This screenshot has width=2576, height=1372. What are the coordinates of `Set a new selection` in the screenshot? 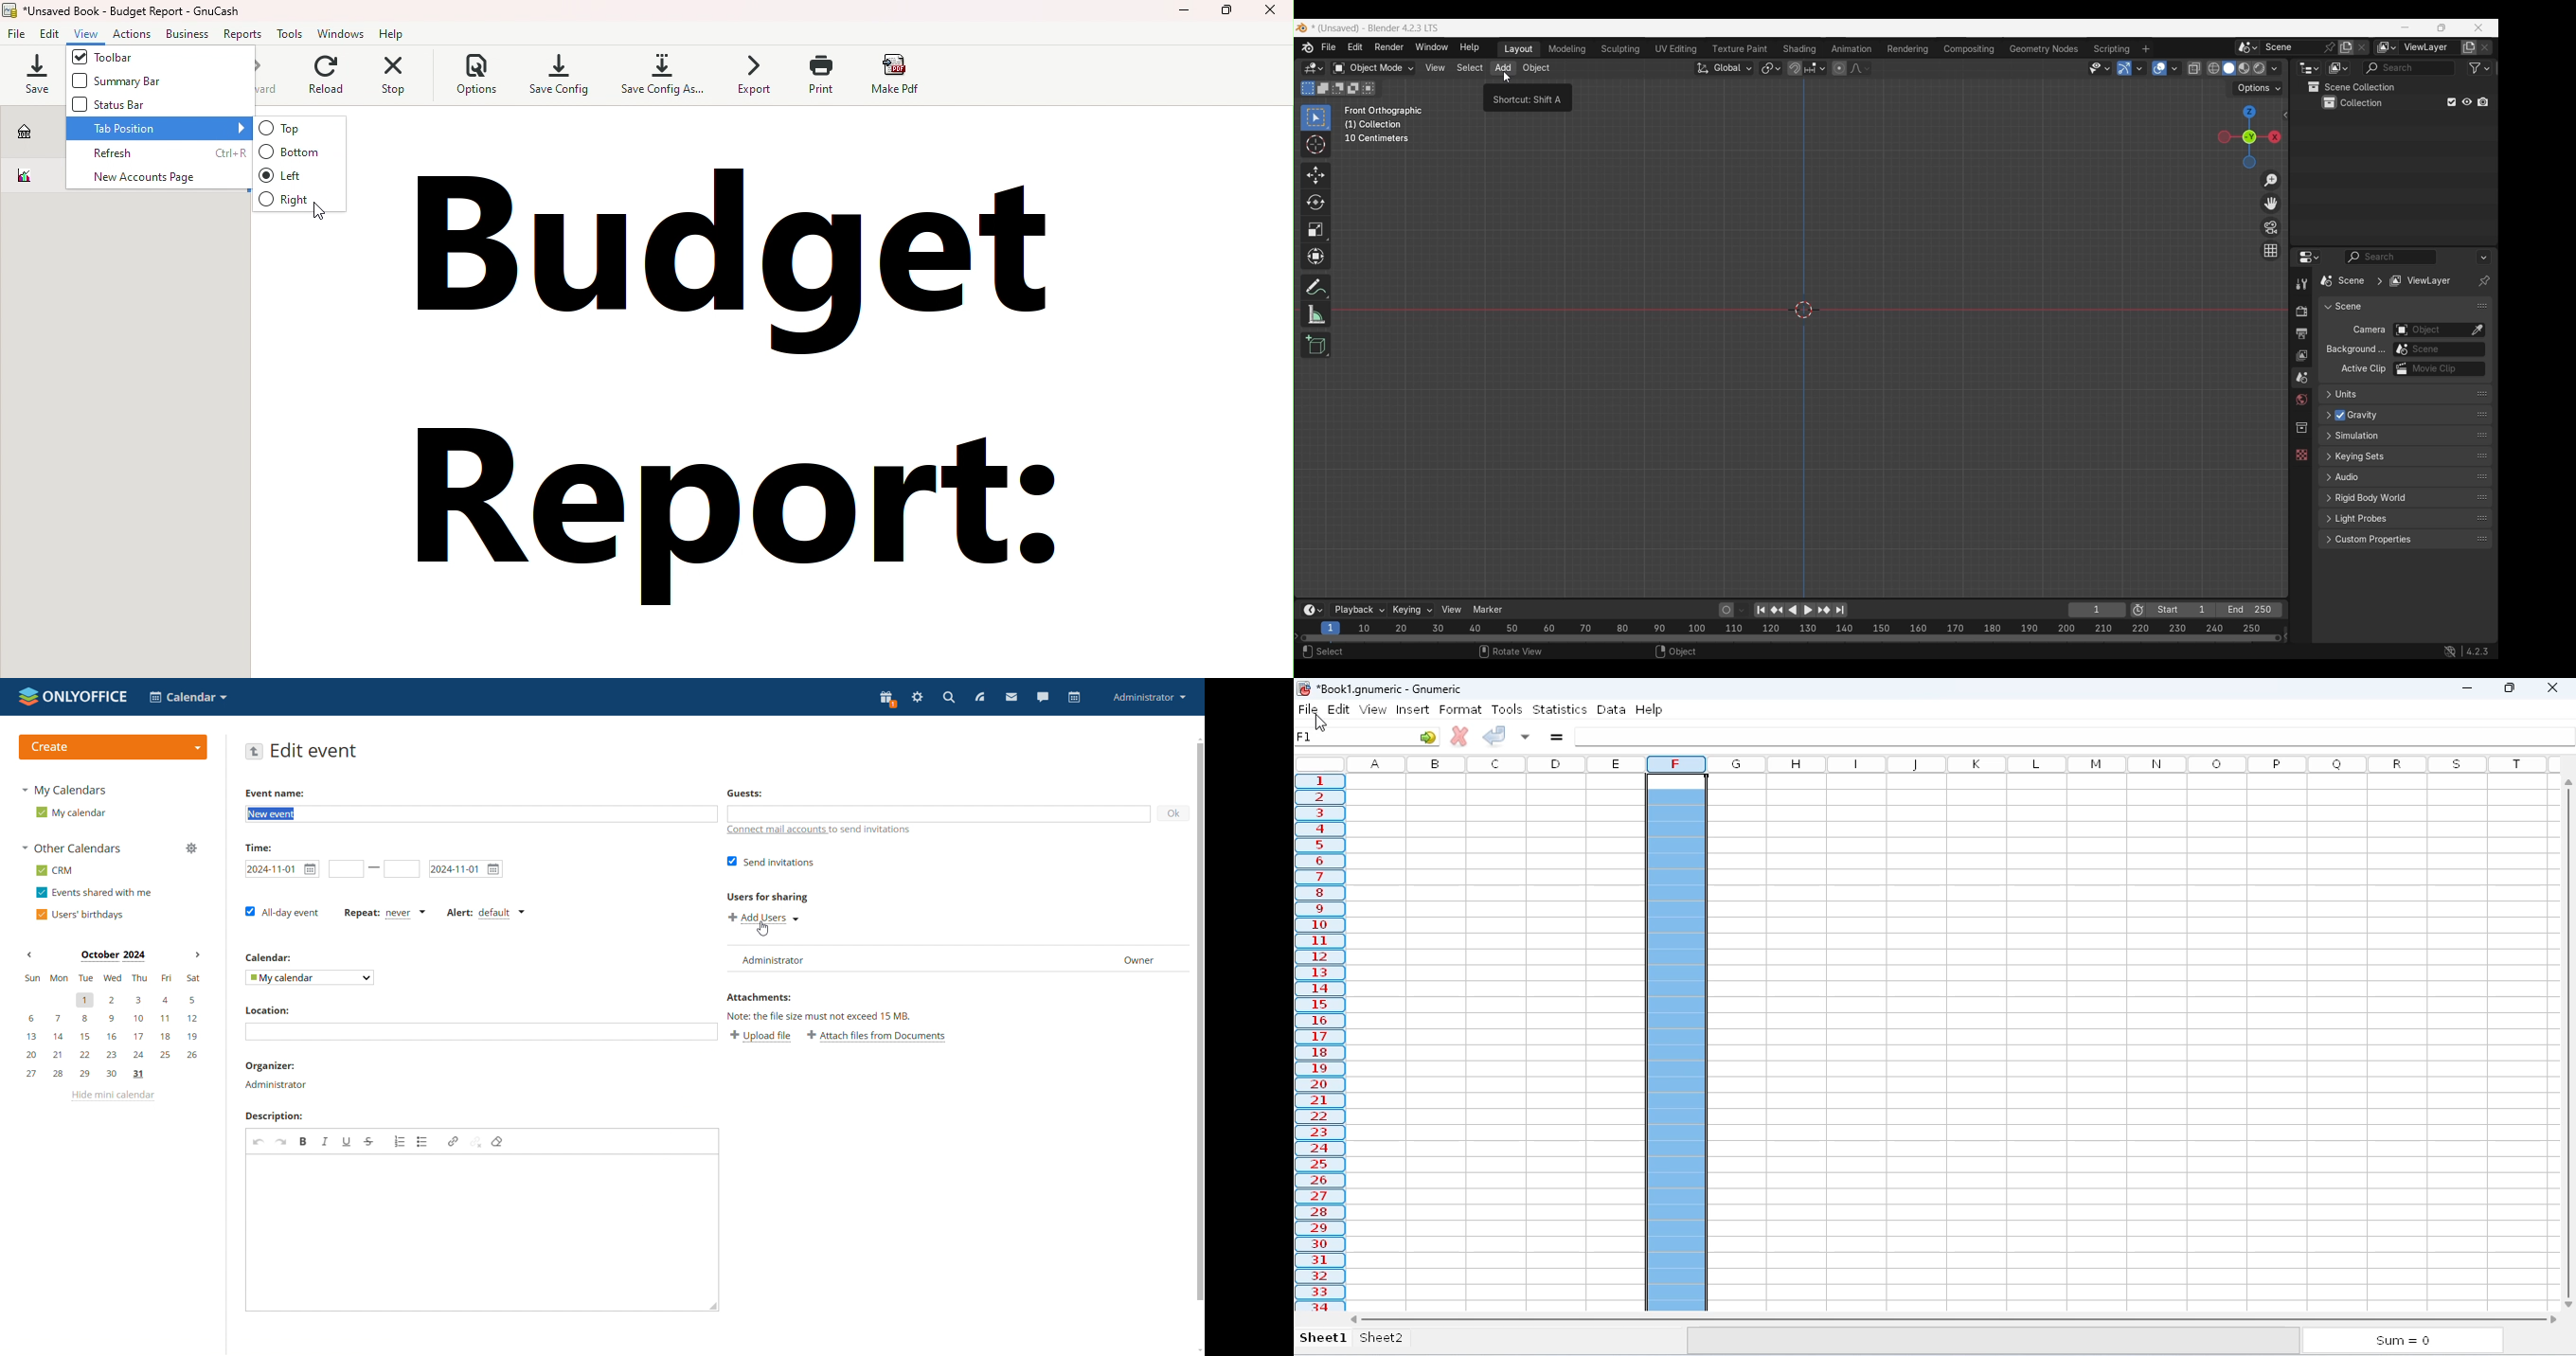 It's located at (1308, 88).